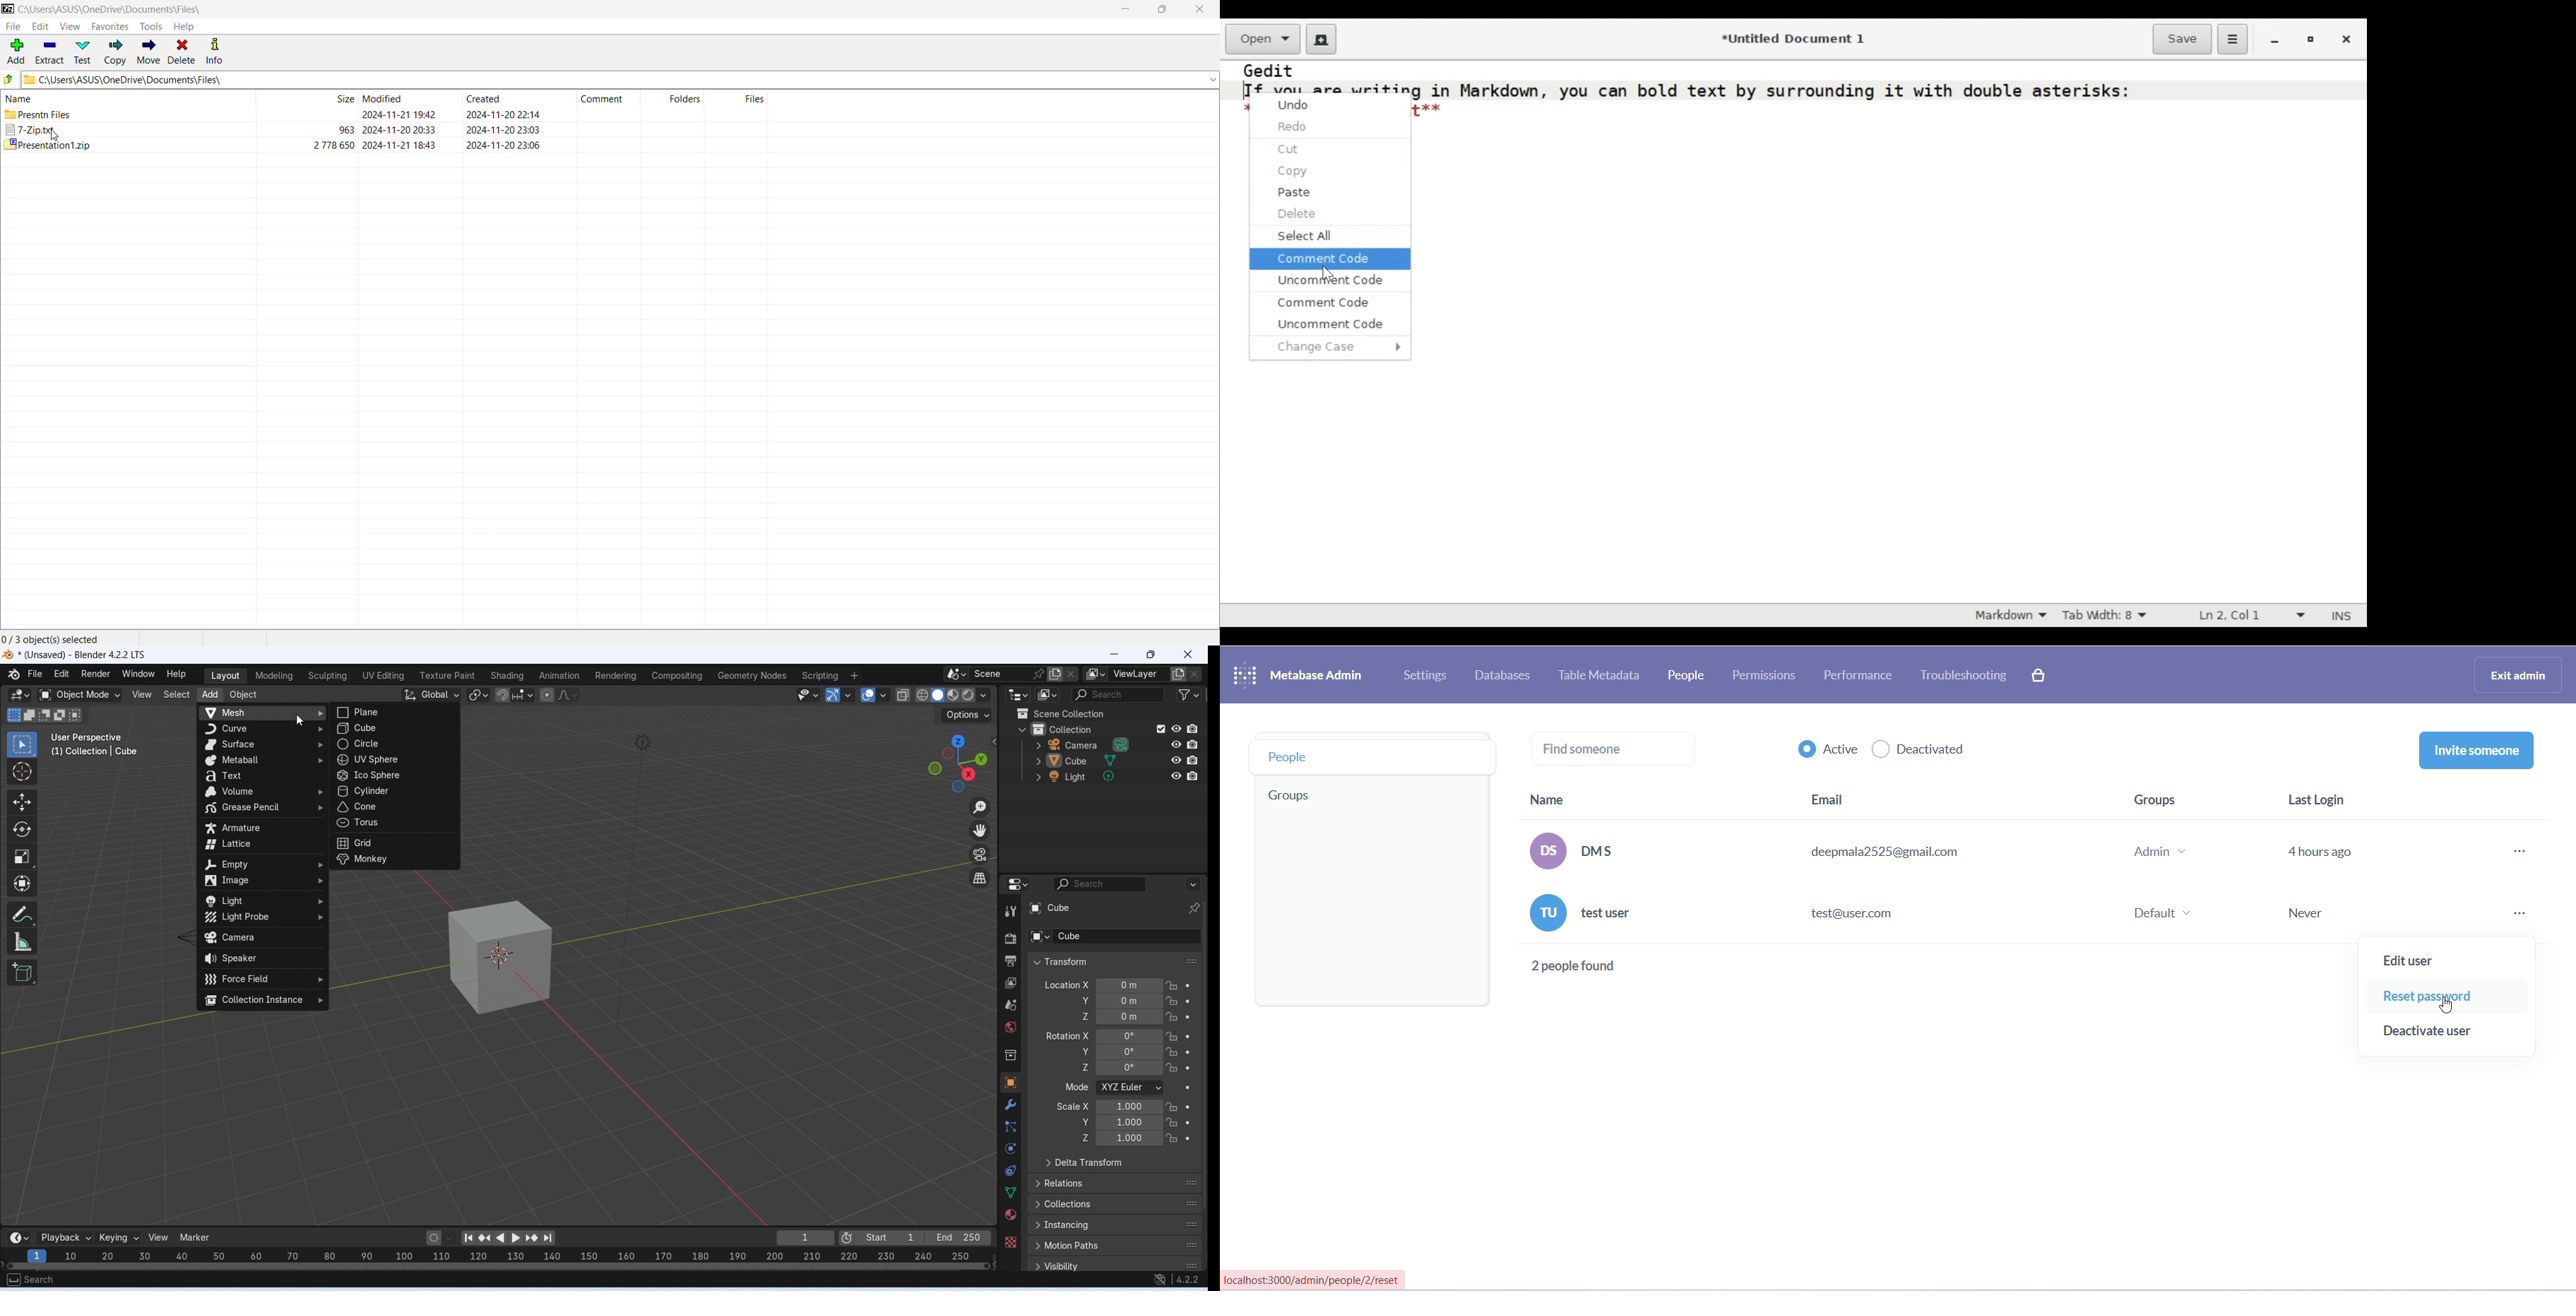  What do you see at coordinates (393, 776) in the screenshot?
I see `ico sphere` at bounding box center [393, 776].